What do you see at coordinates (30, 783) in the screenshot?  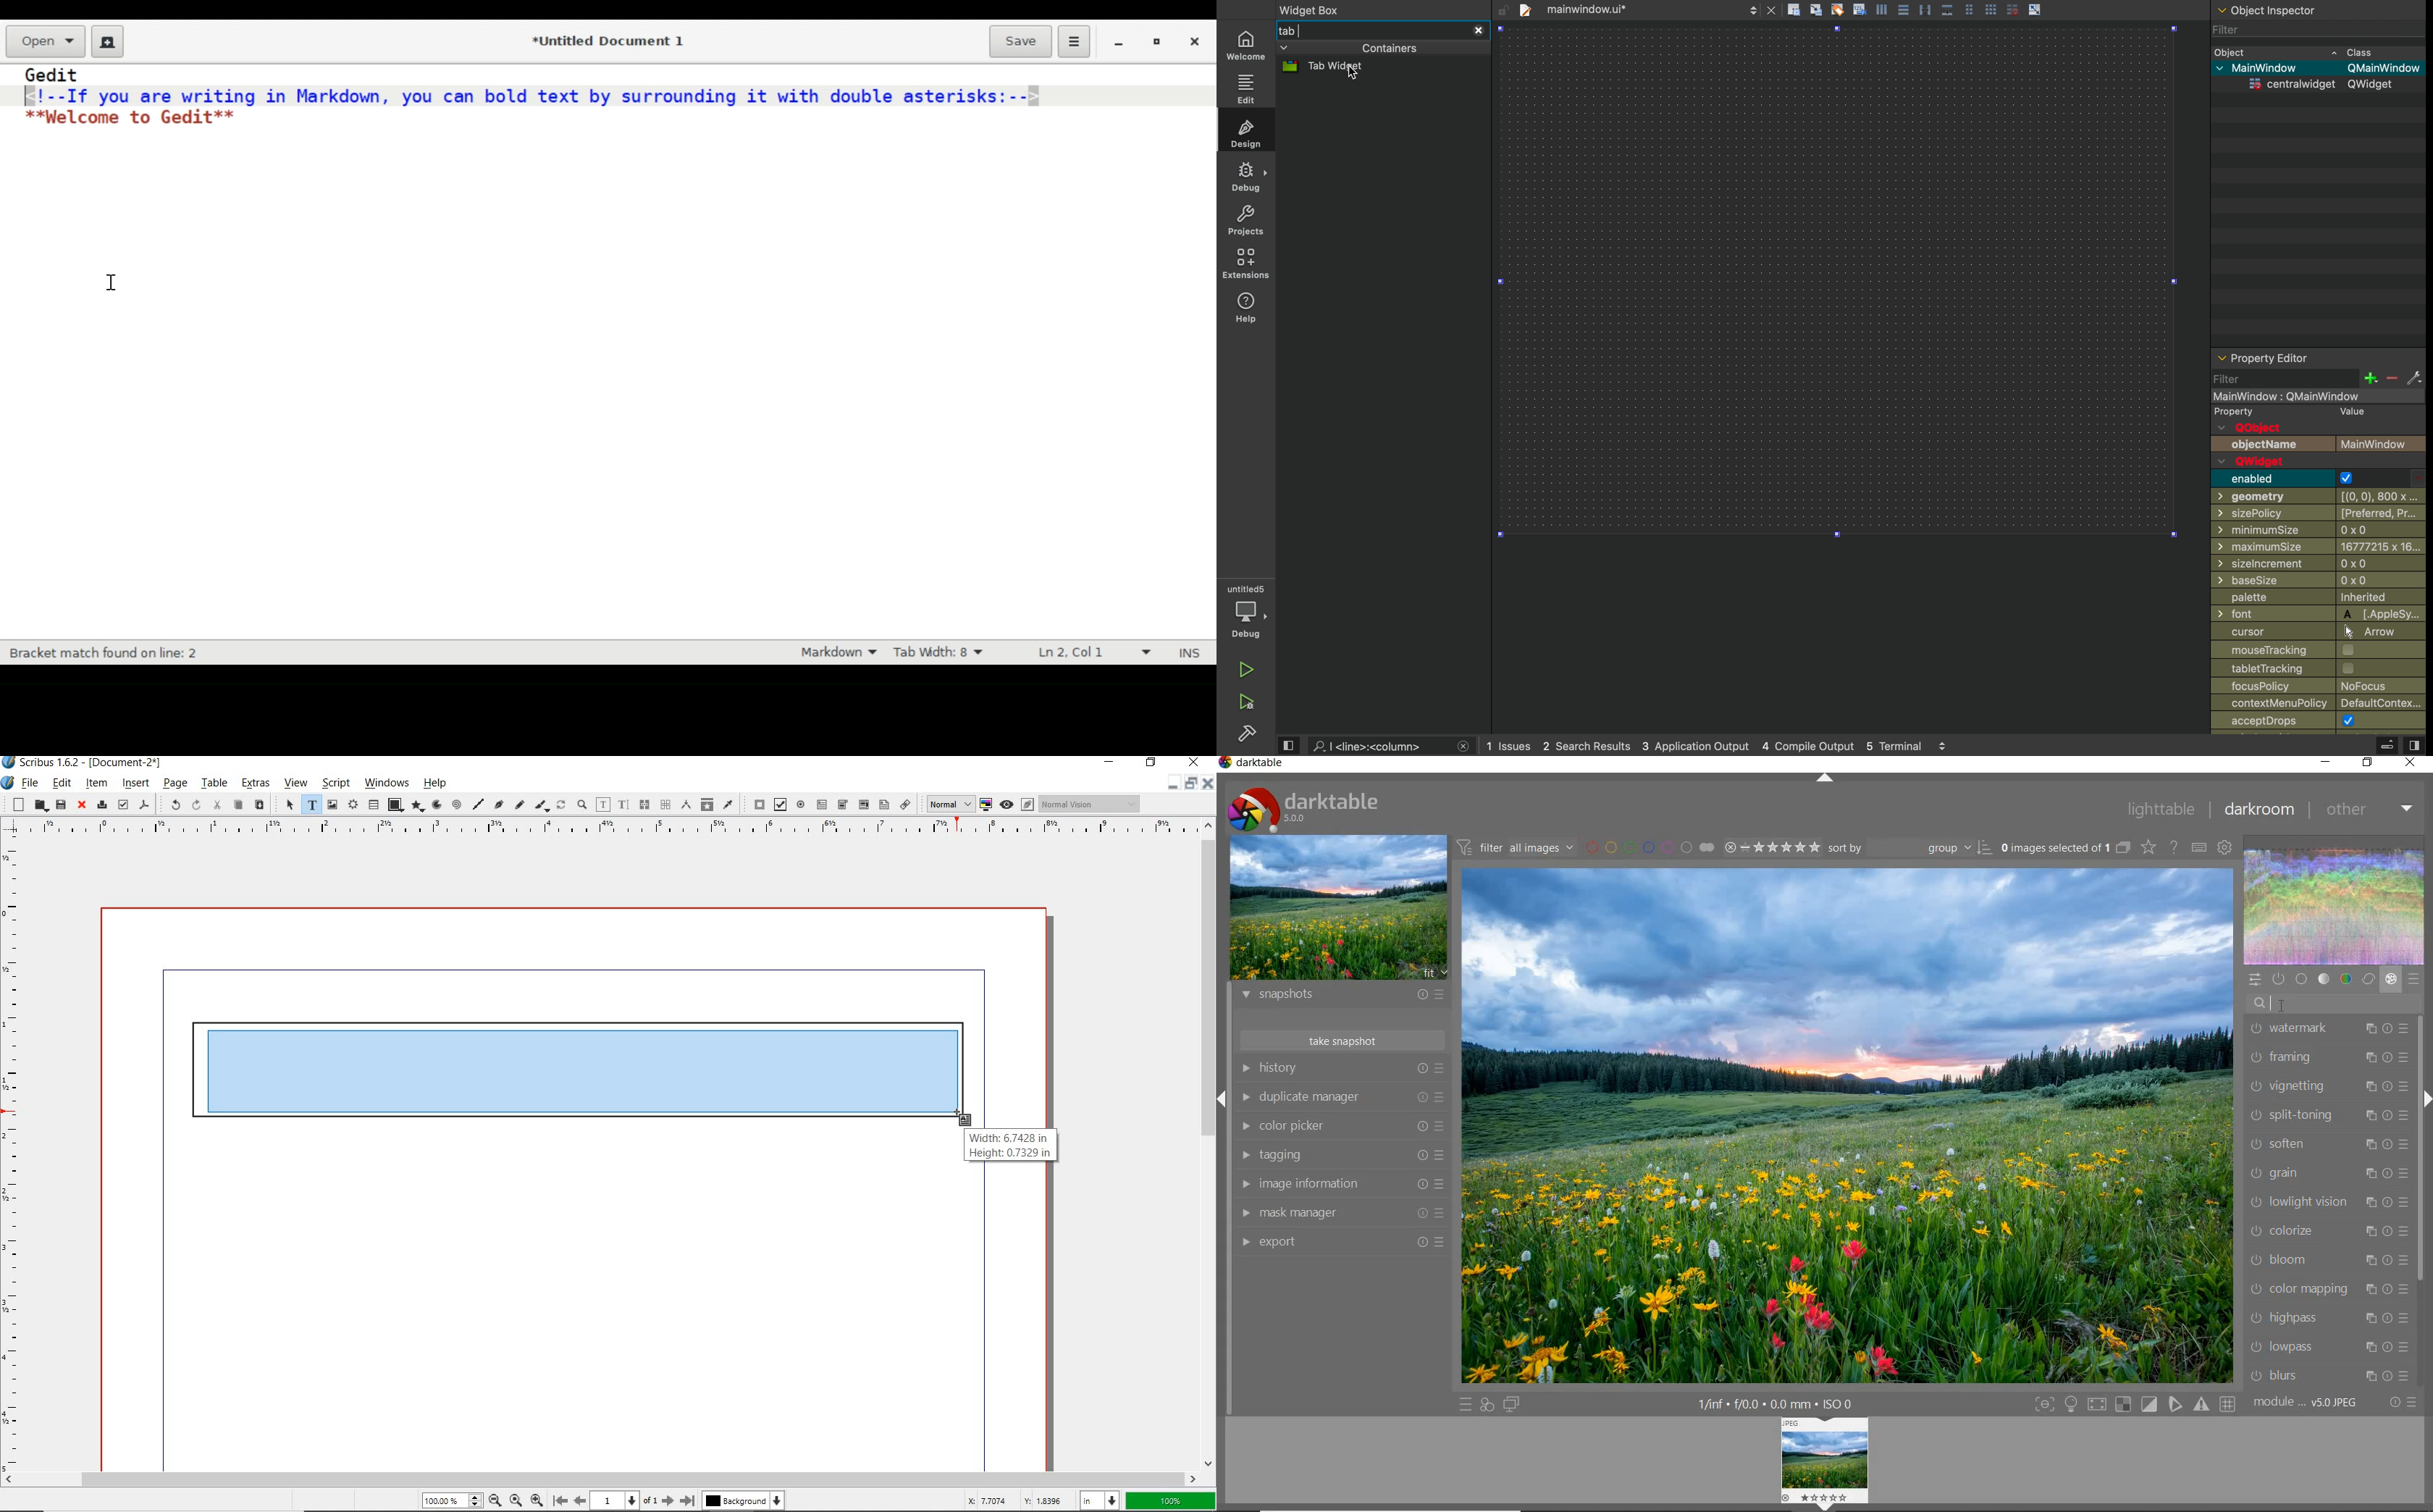 I see `file` at bounding box center [30, 783].